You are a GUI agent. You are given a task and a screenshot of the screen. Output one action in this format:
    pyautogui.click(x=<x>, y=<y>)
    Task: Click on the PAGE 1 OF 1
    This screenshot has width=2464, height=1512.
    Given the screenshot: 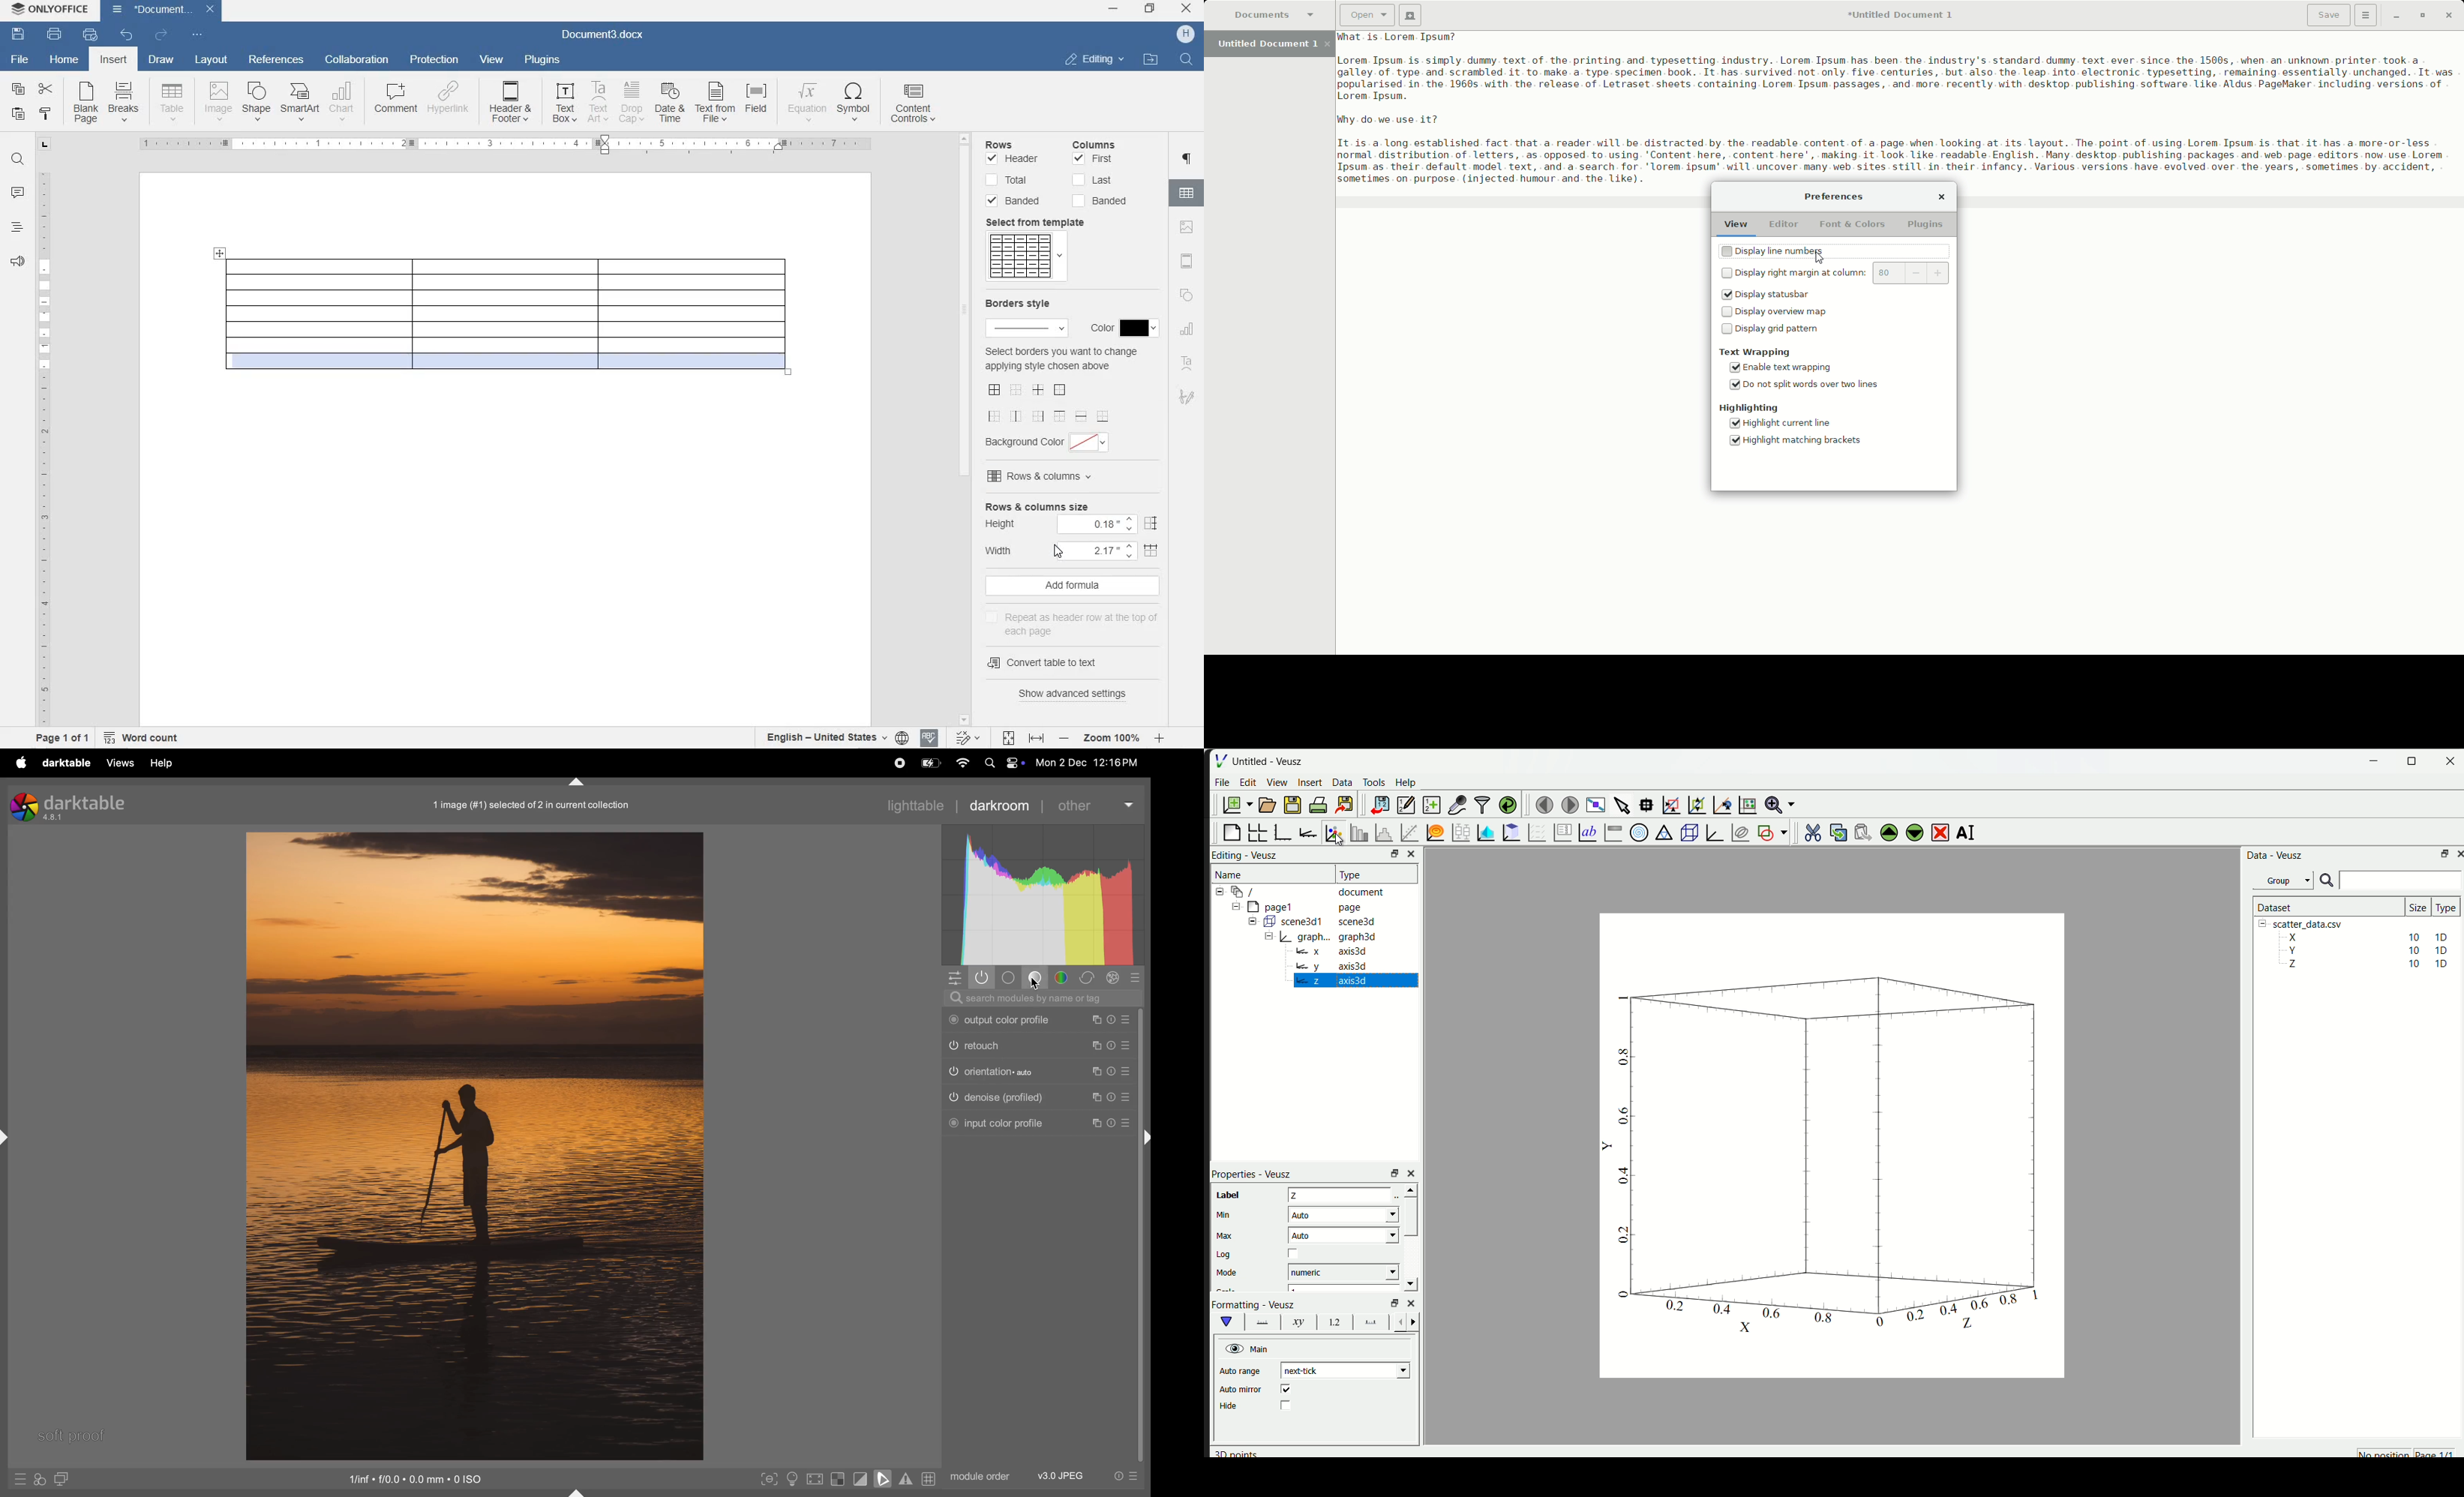 What is the action you would take?
    pyautogui.click(x=62, y=738)
    